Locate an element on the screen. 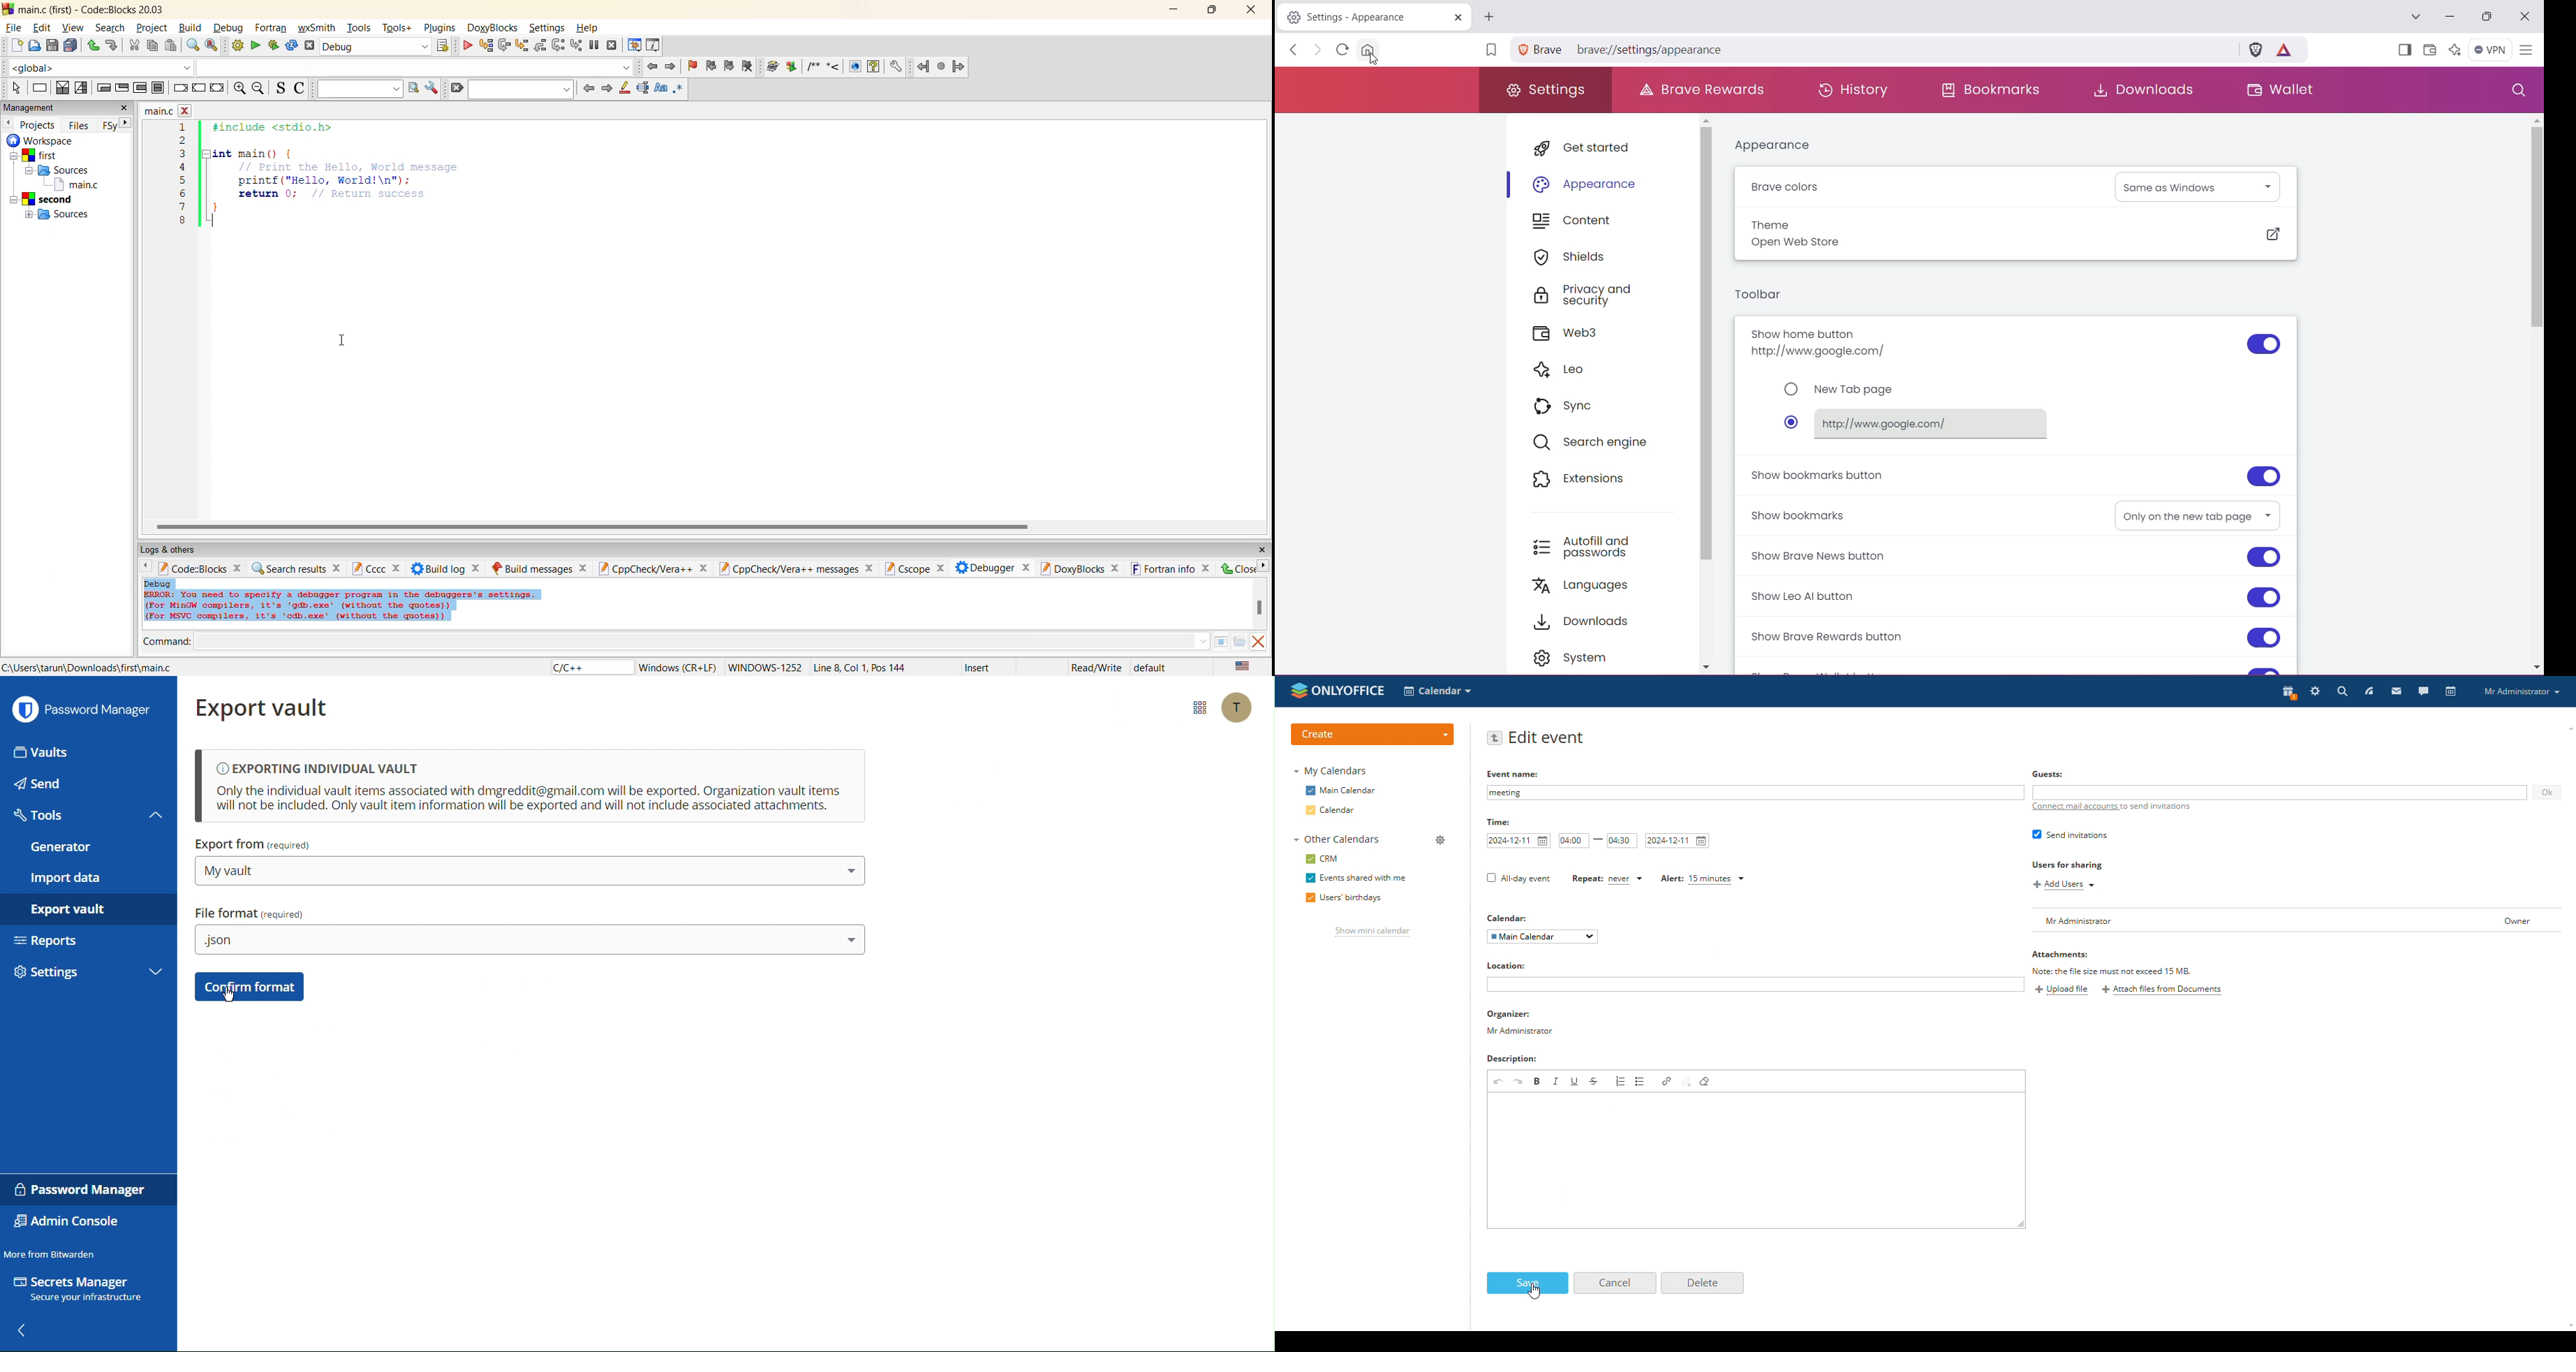 This screenshot has height=1372, width=2576. Attachments: is located at coordinates (2066, 955).